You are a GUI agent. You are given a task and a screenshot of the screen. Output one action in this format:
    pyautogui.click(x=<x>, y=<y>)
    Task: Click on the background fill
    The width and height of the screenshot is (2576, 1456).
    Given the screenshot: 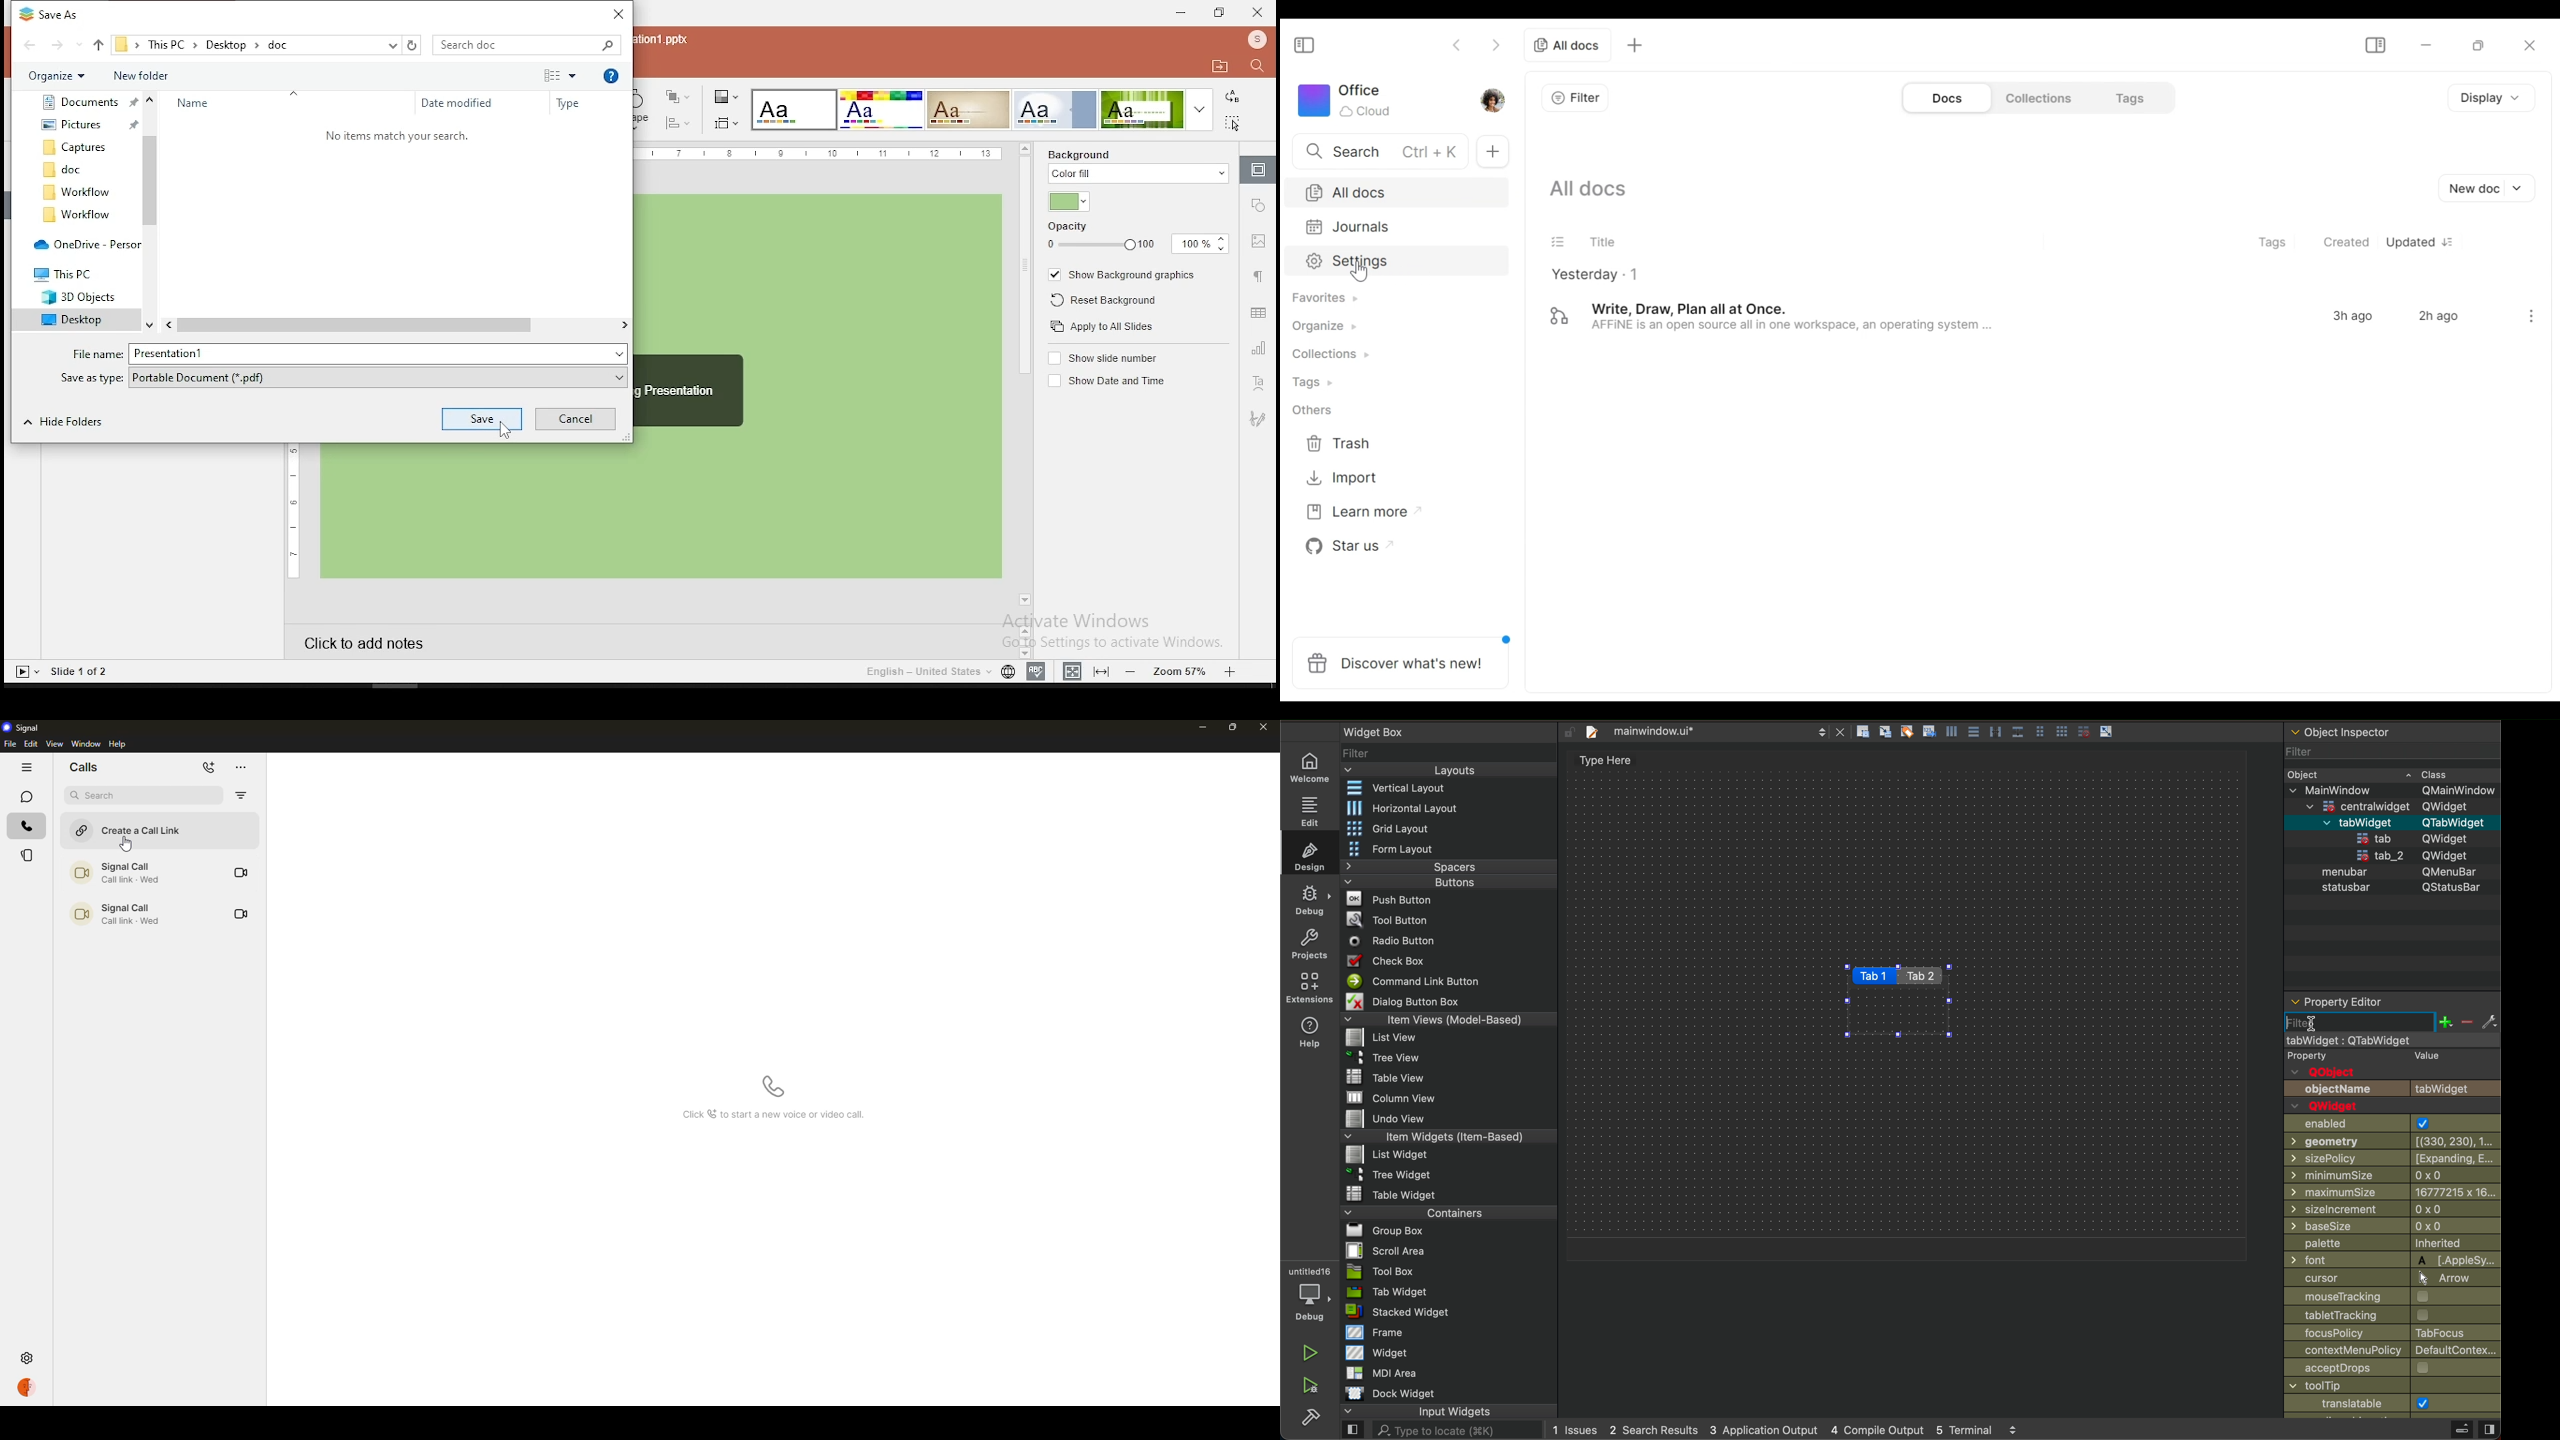 What is the action you would take?
    pyautogui.click(x=1080, y=154)
    